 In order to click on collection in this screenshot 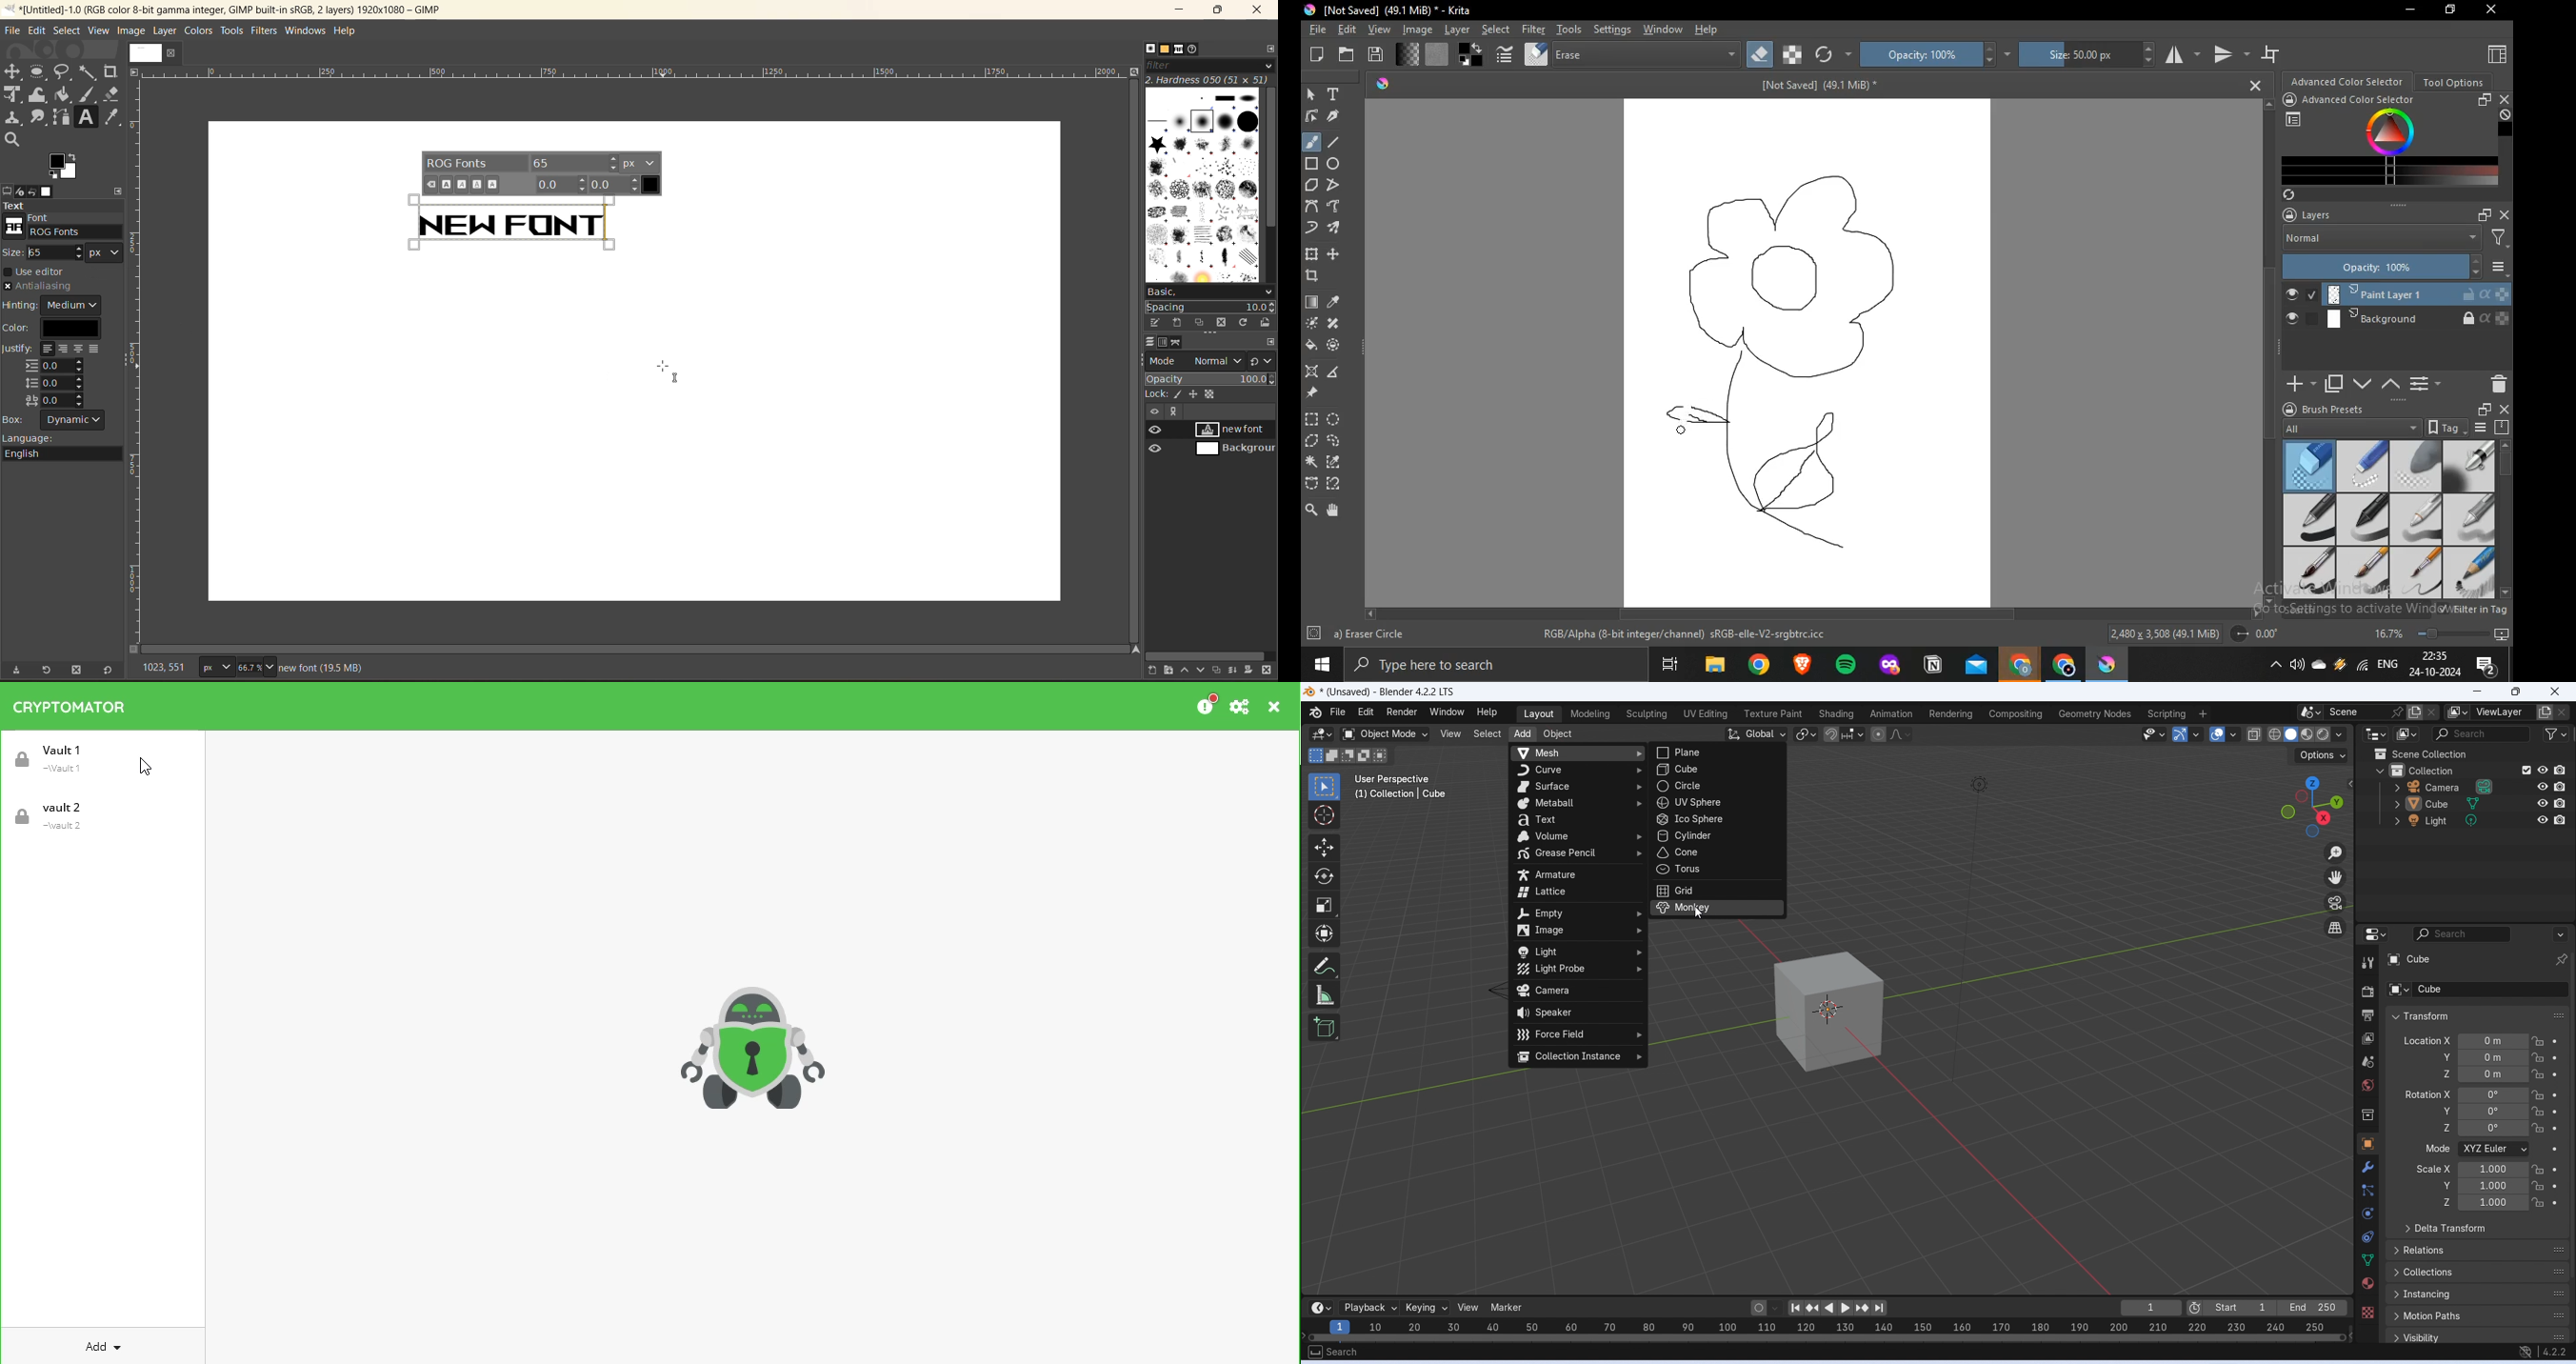, I will do `click(2443, 769)`.